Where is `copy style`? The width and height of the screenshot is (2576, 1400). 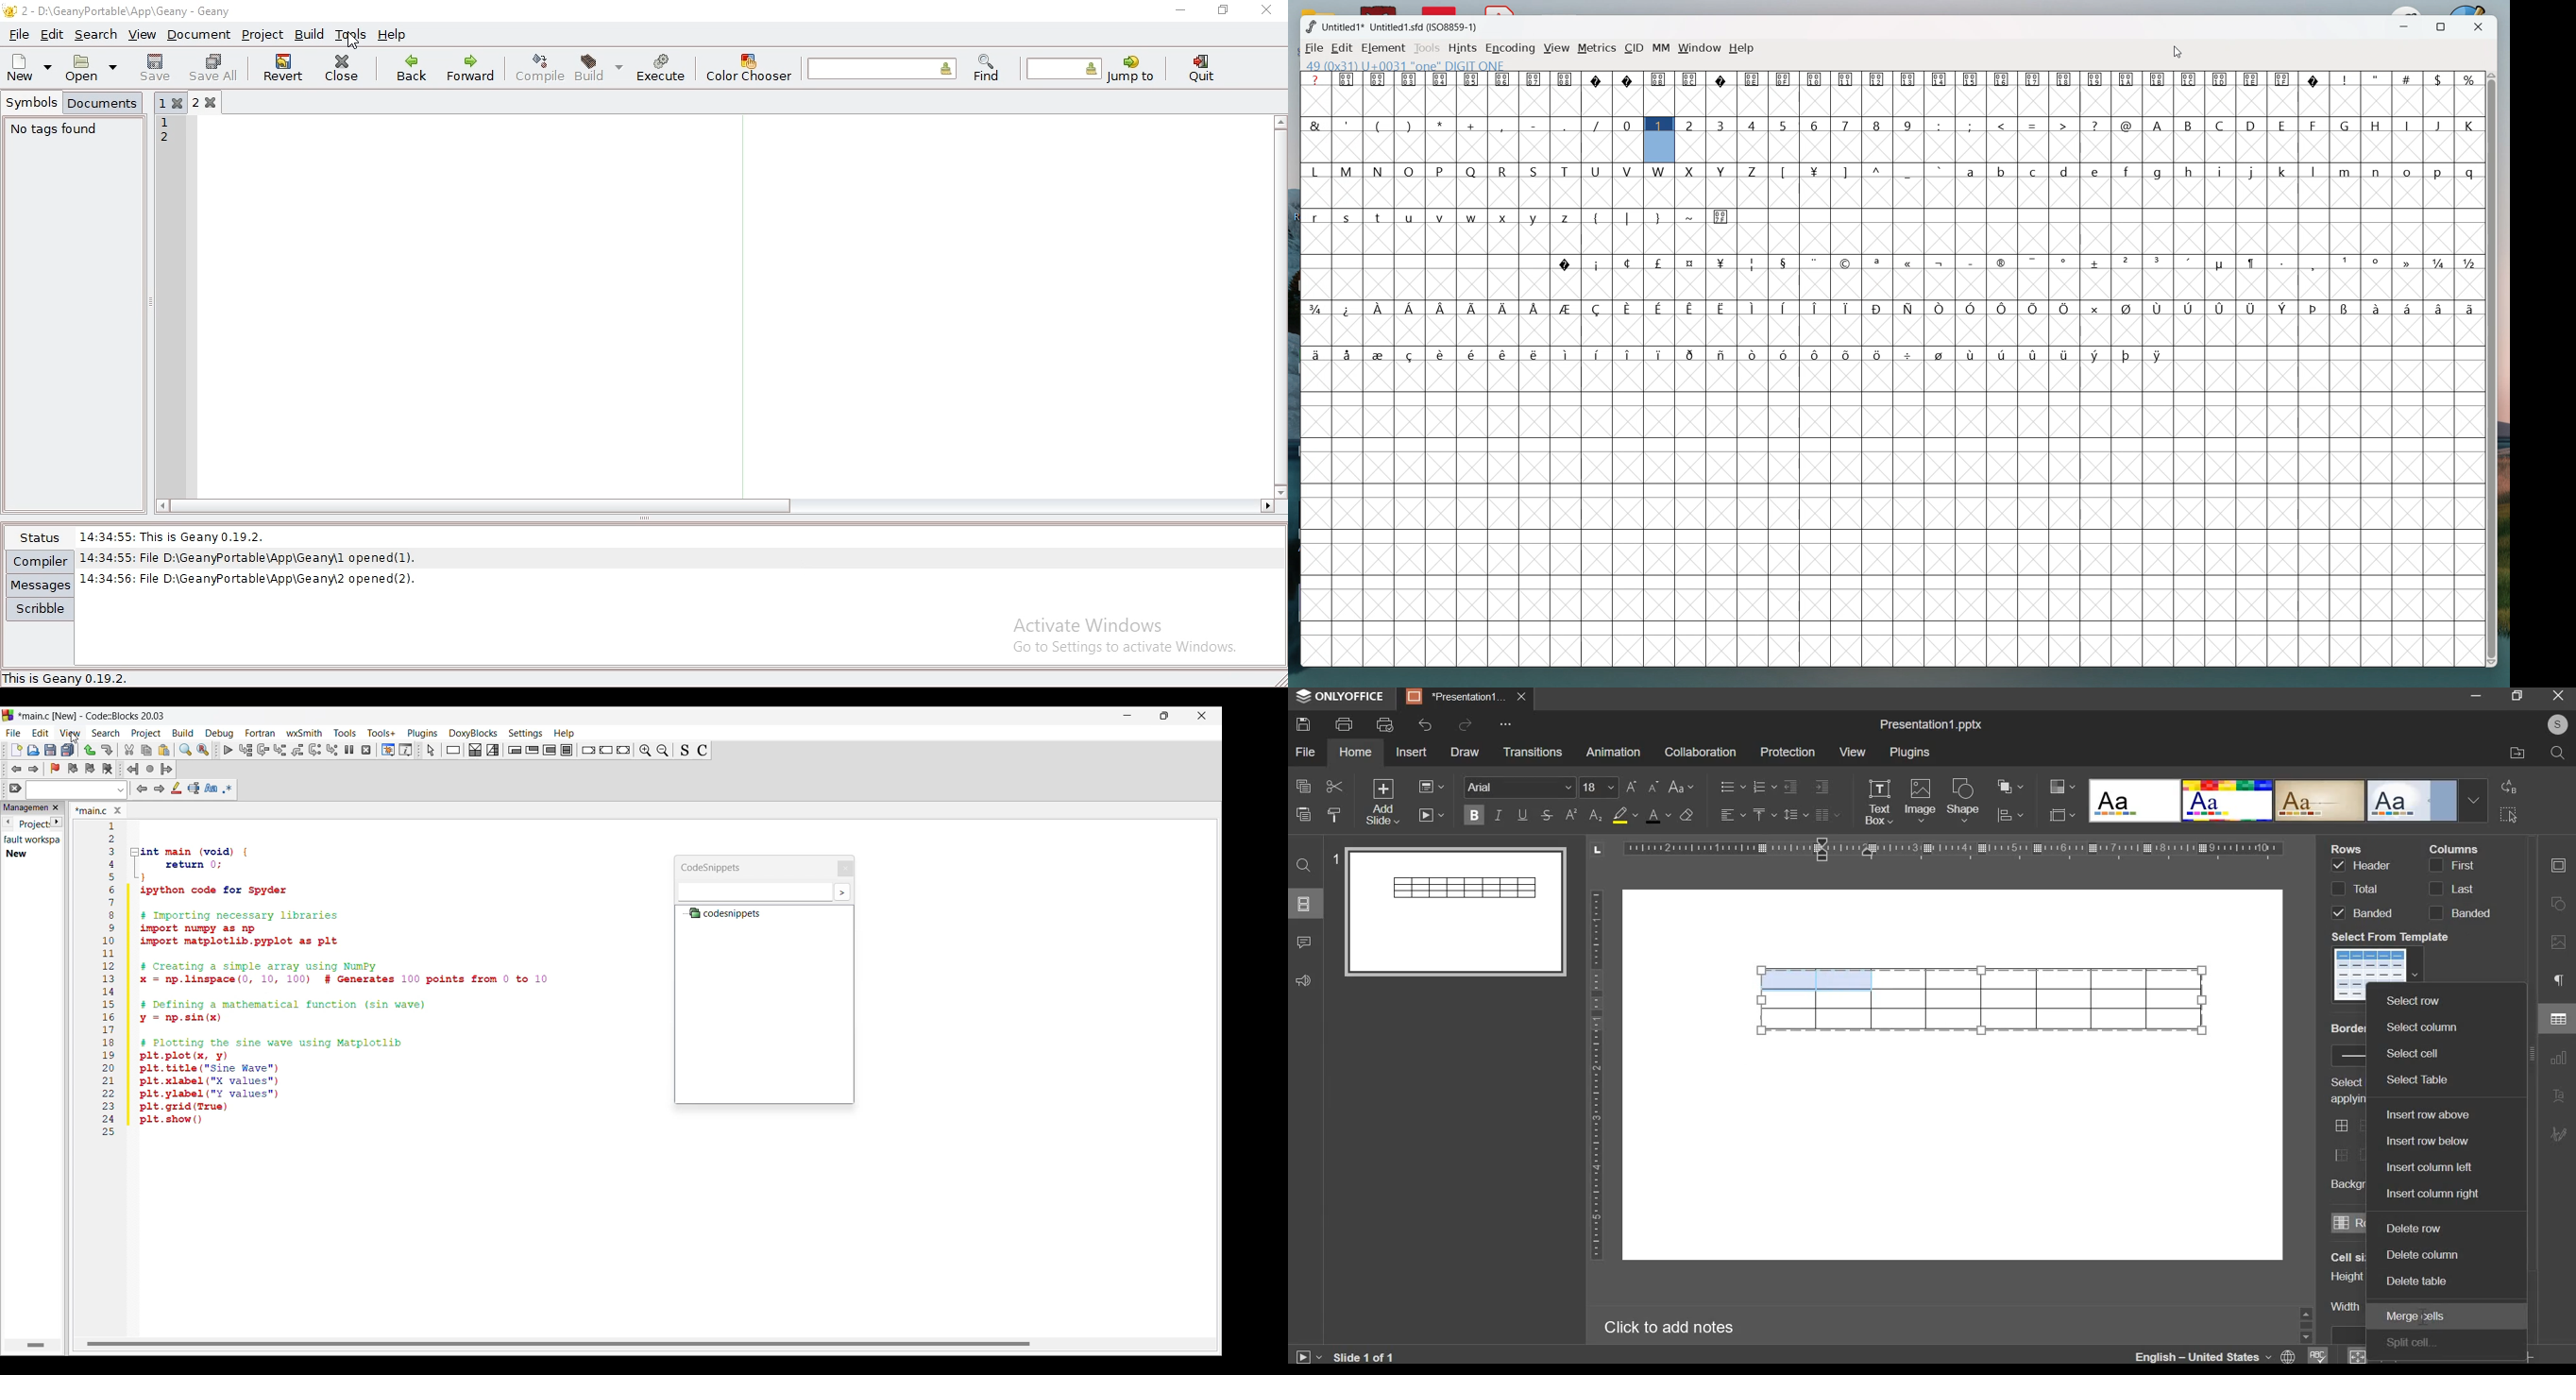 copy style is located at coordinates (1336, 815).